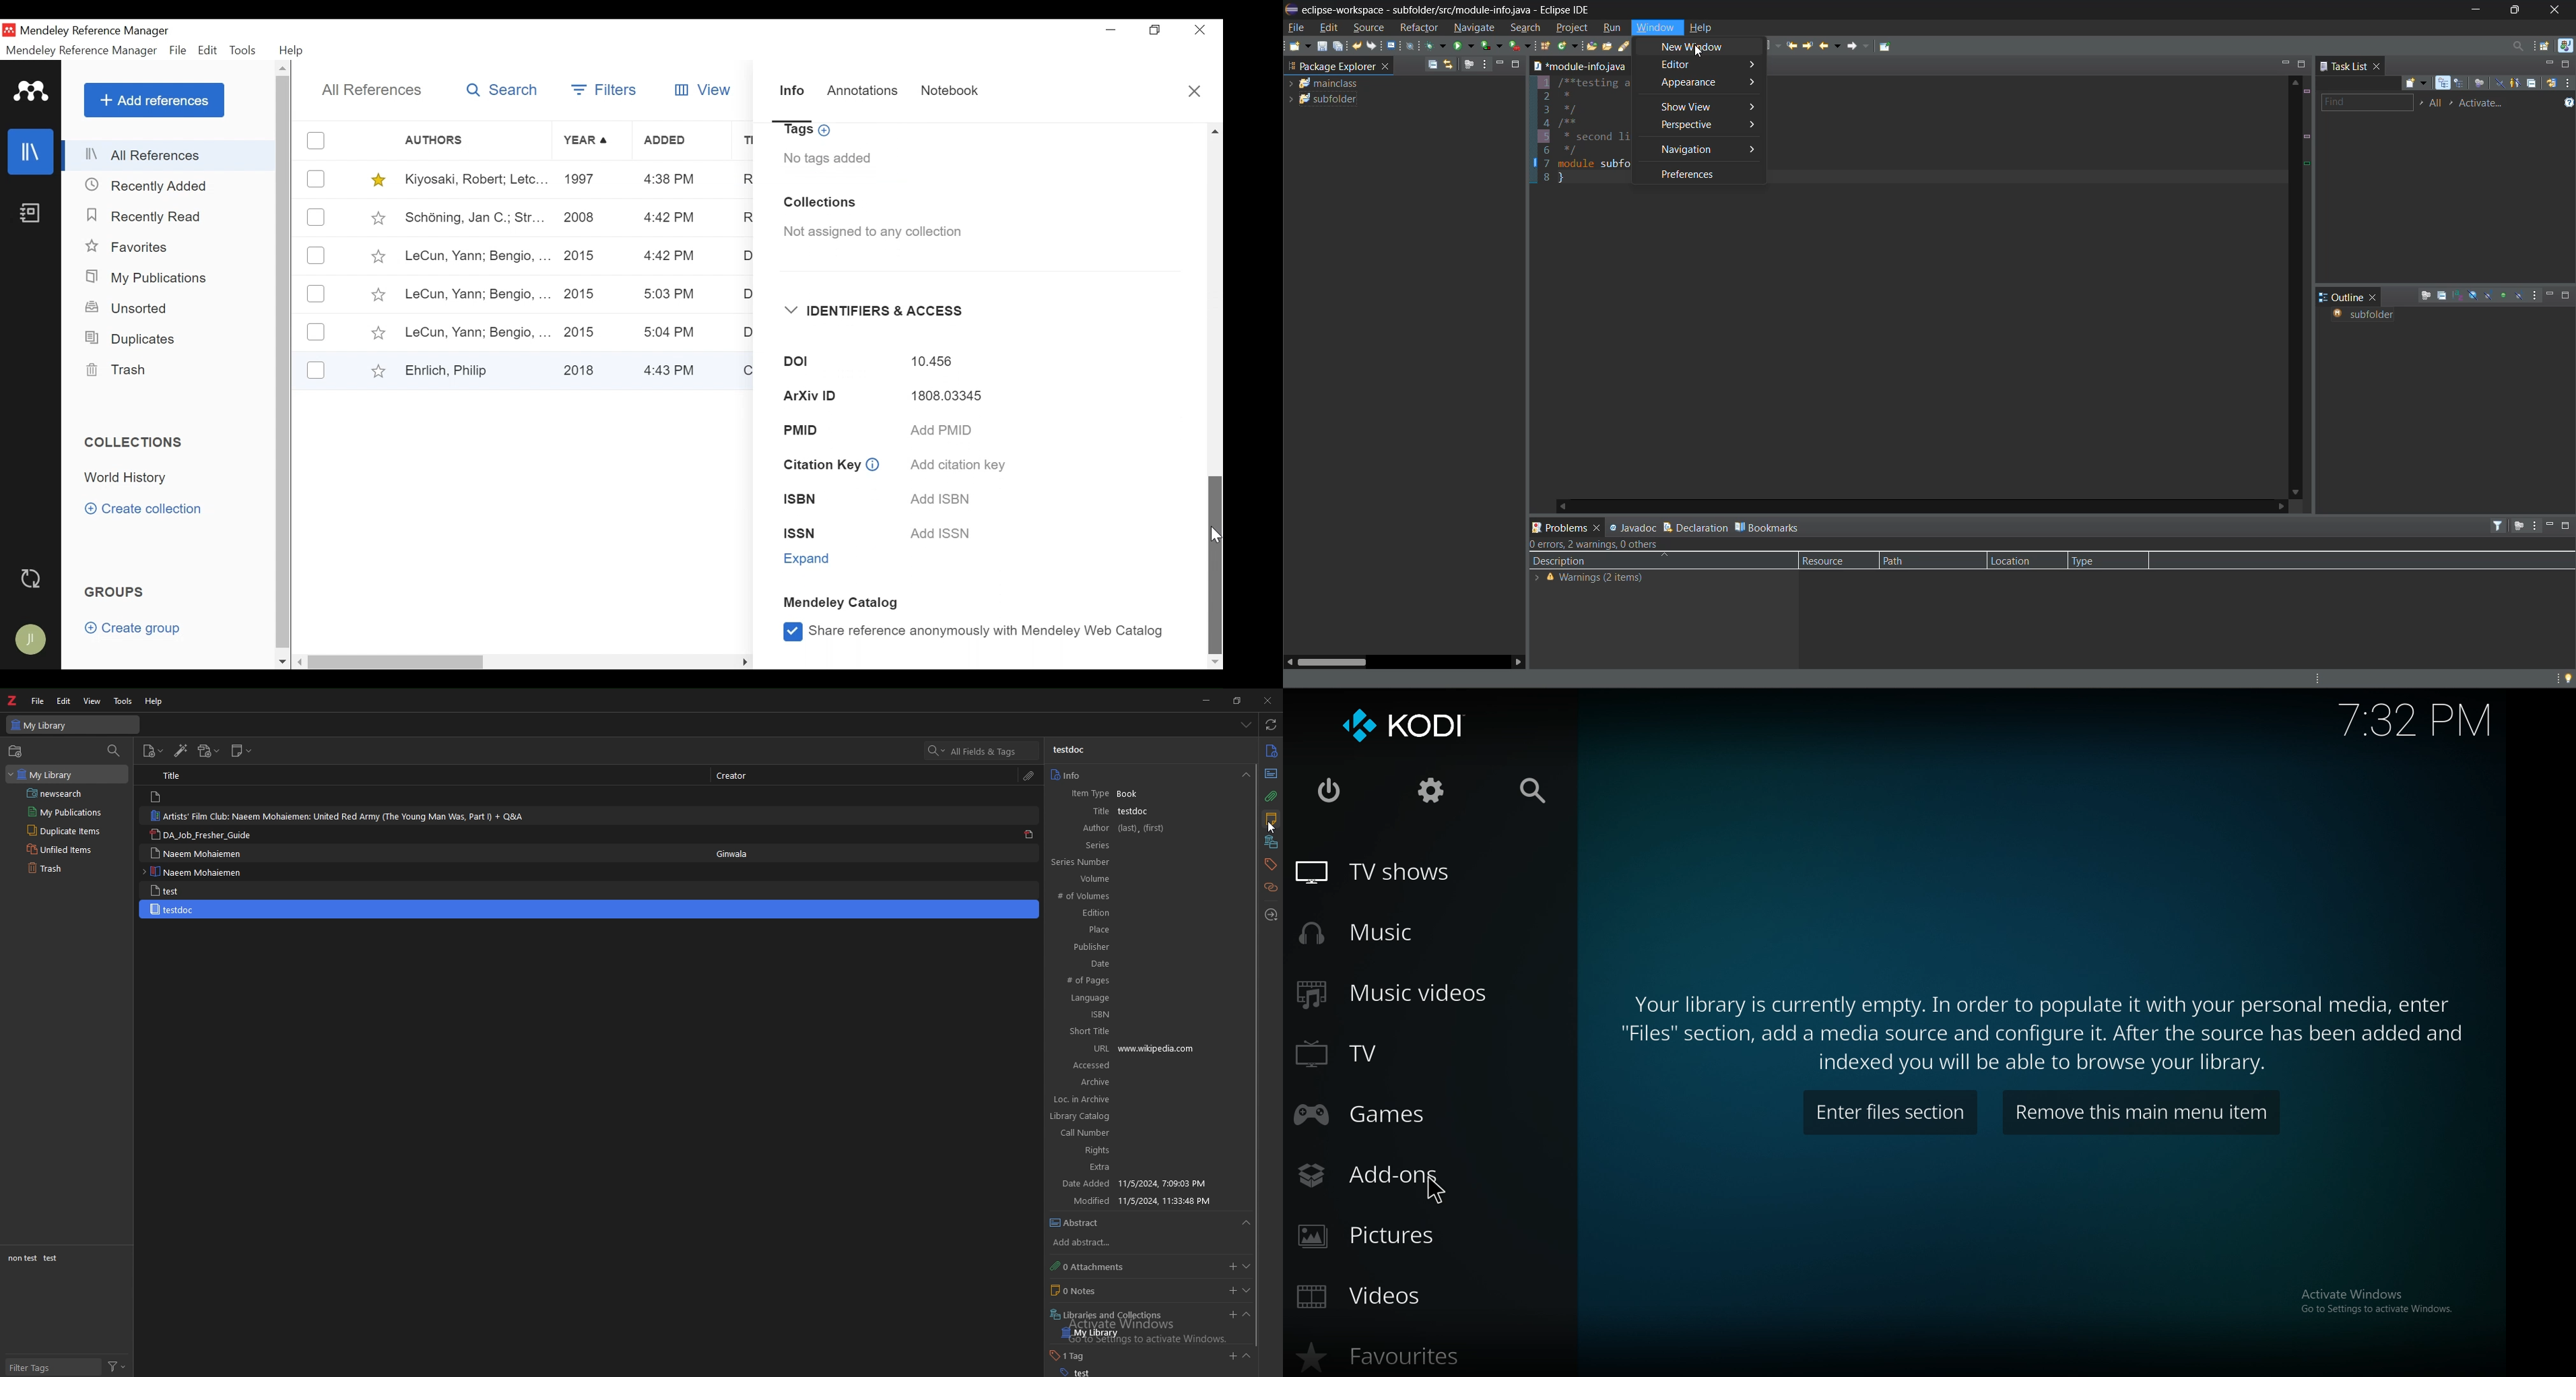 The height and width of the screenshot is (1400, 2576). What do you see at coordinates (1373, 934) in the screenshot?
I see `music` at bounding box center [1373, 934].